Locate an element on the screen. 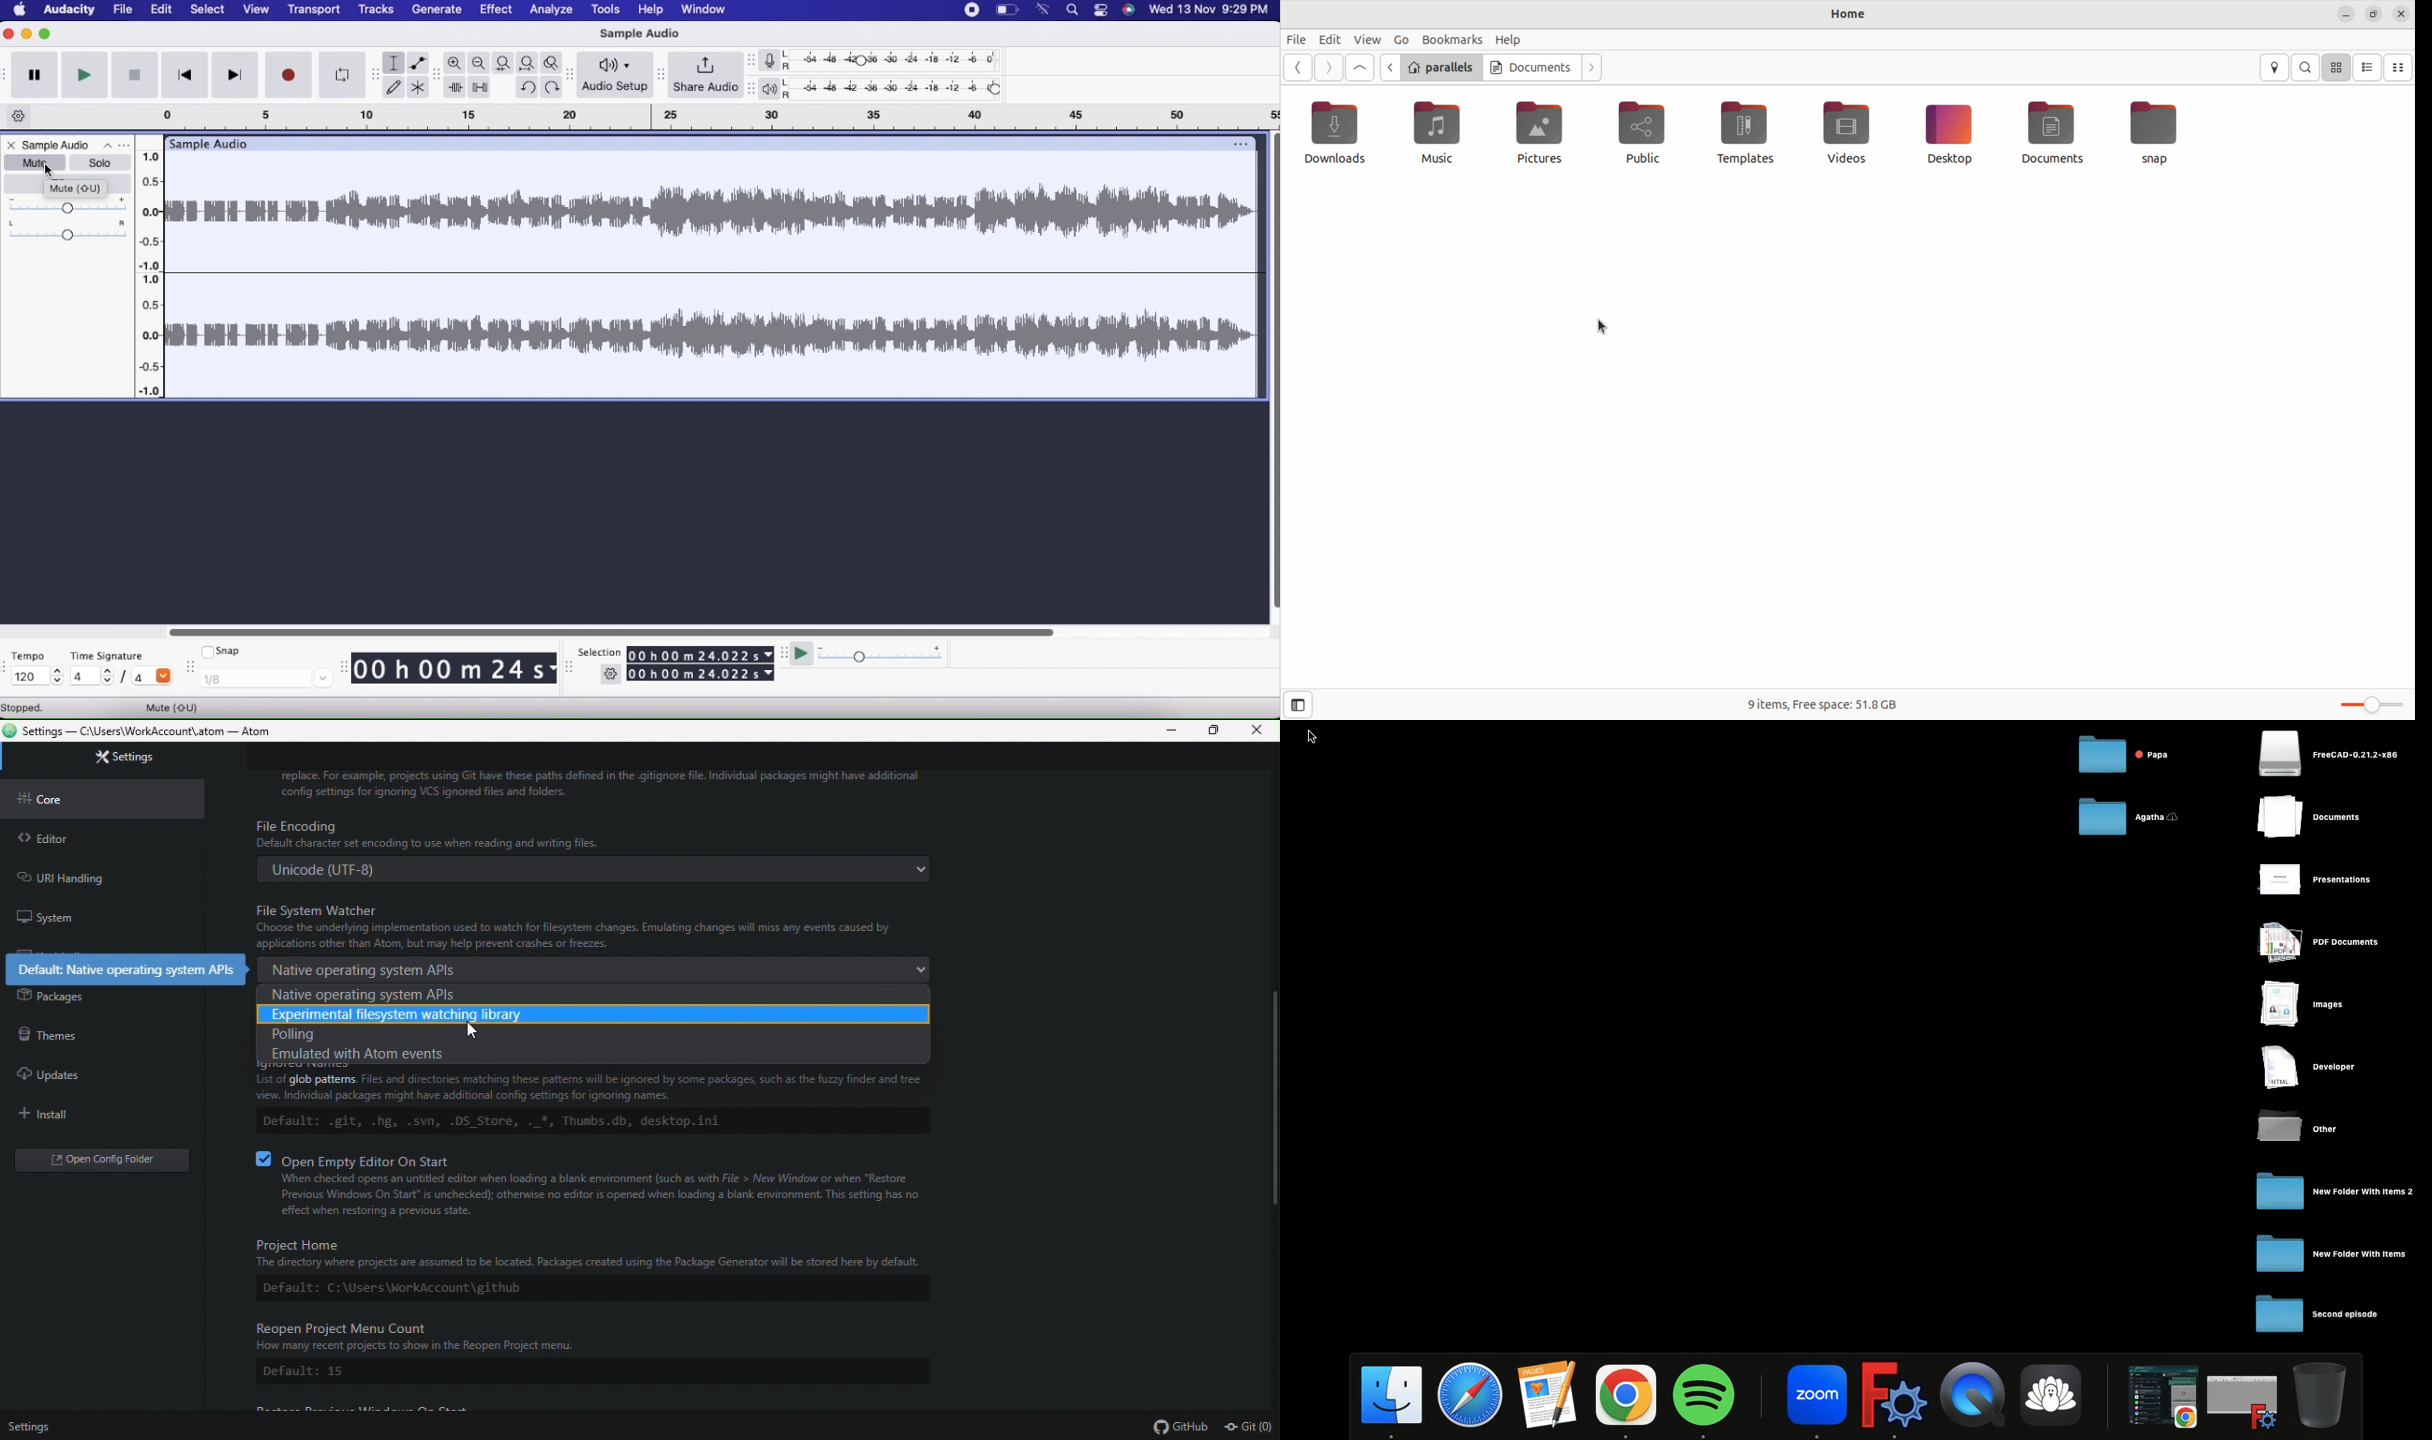  Sample Audio is located at coordinates (210, 143).